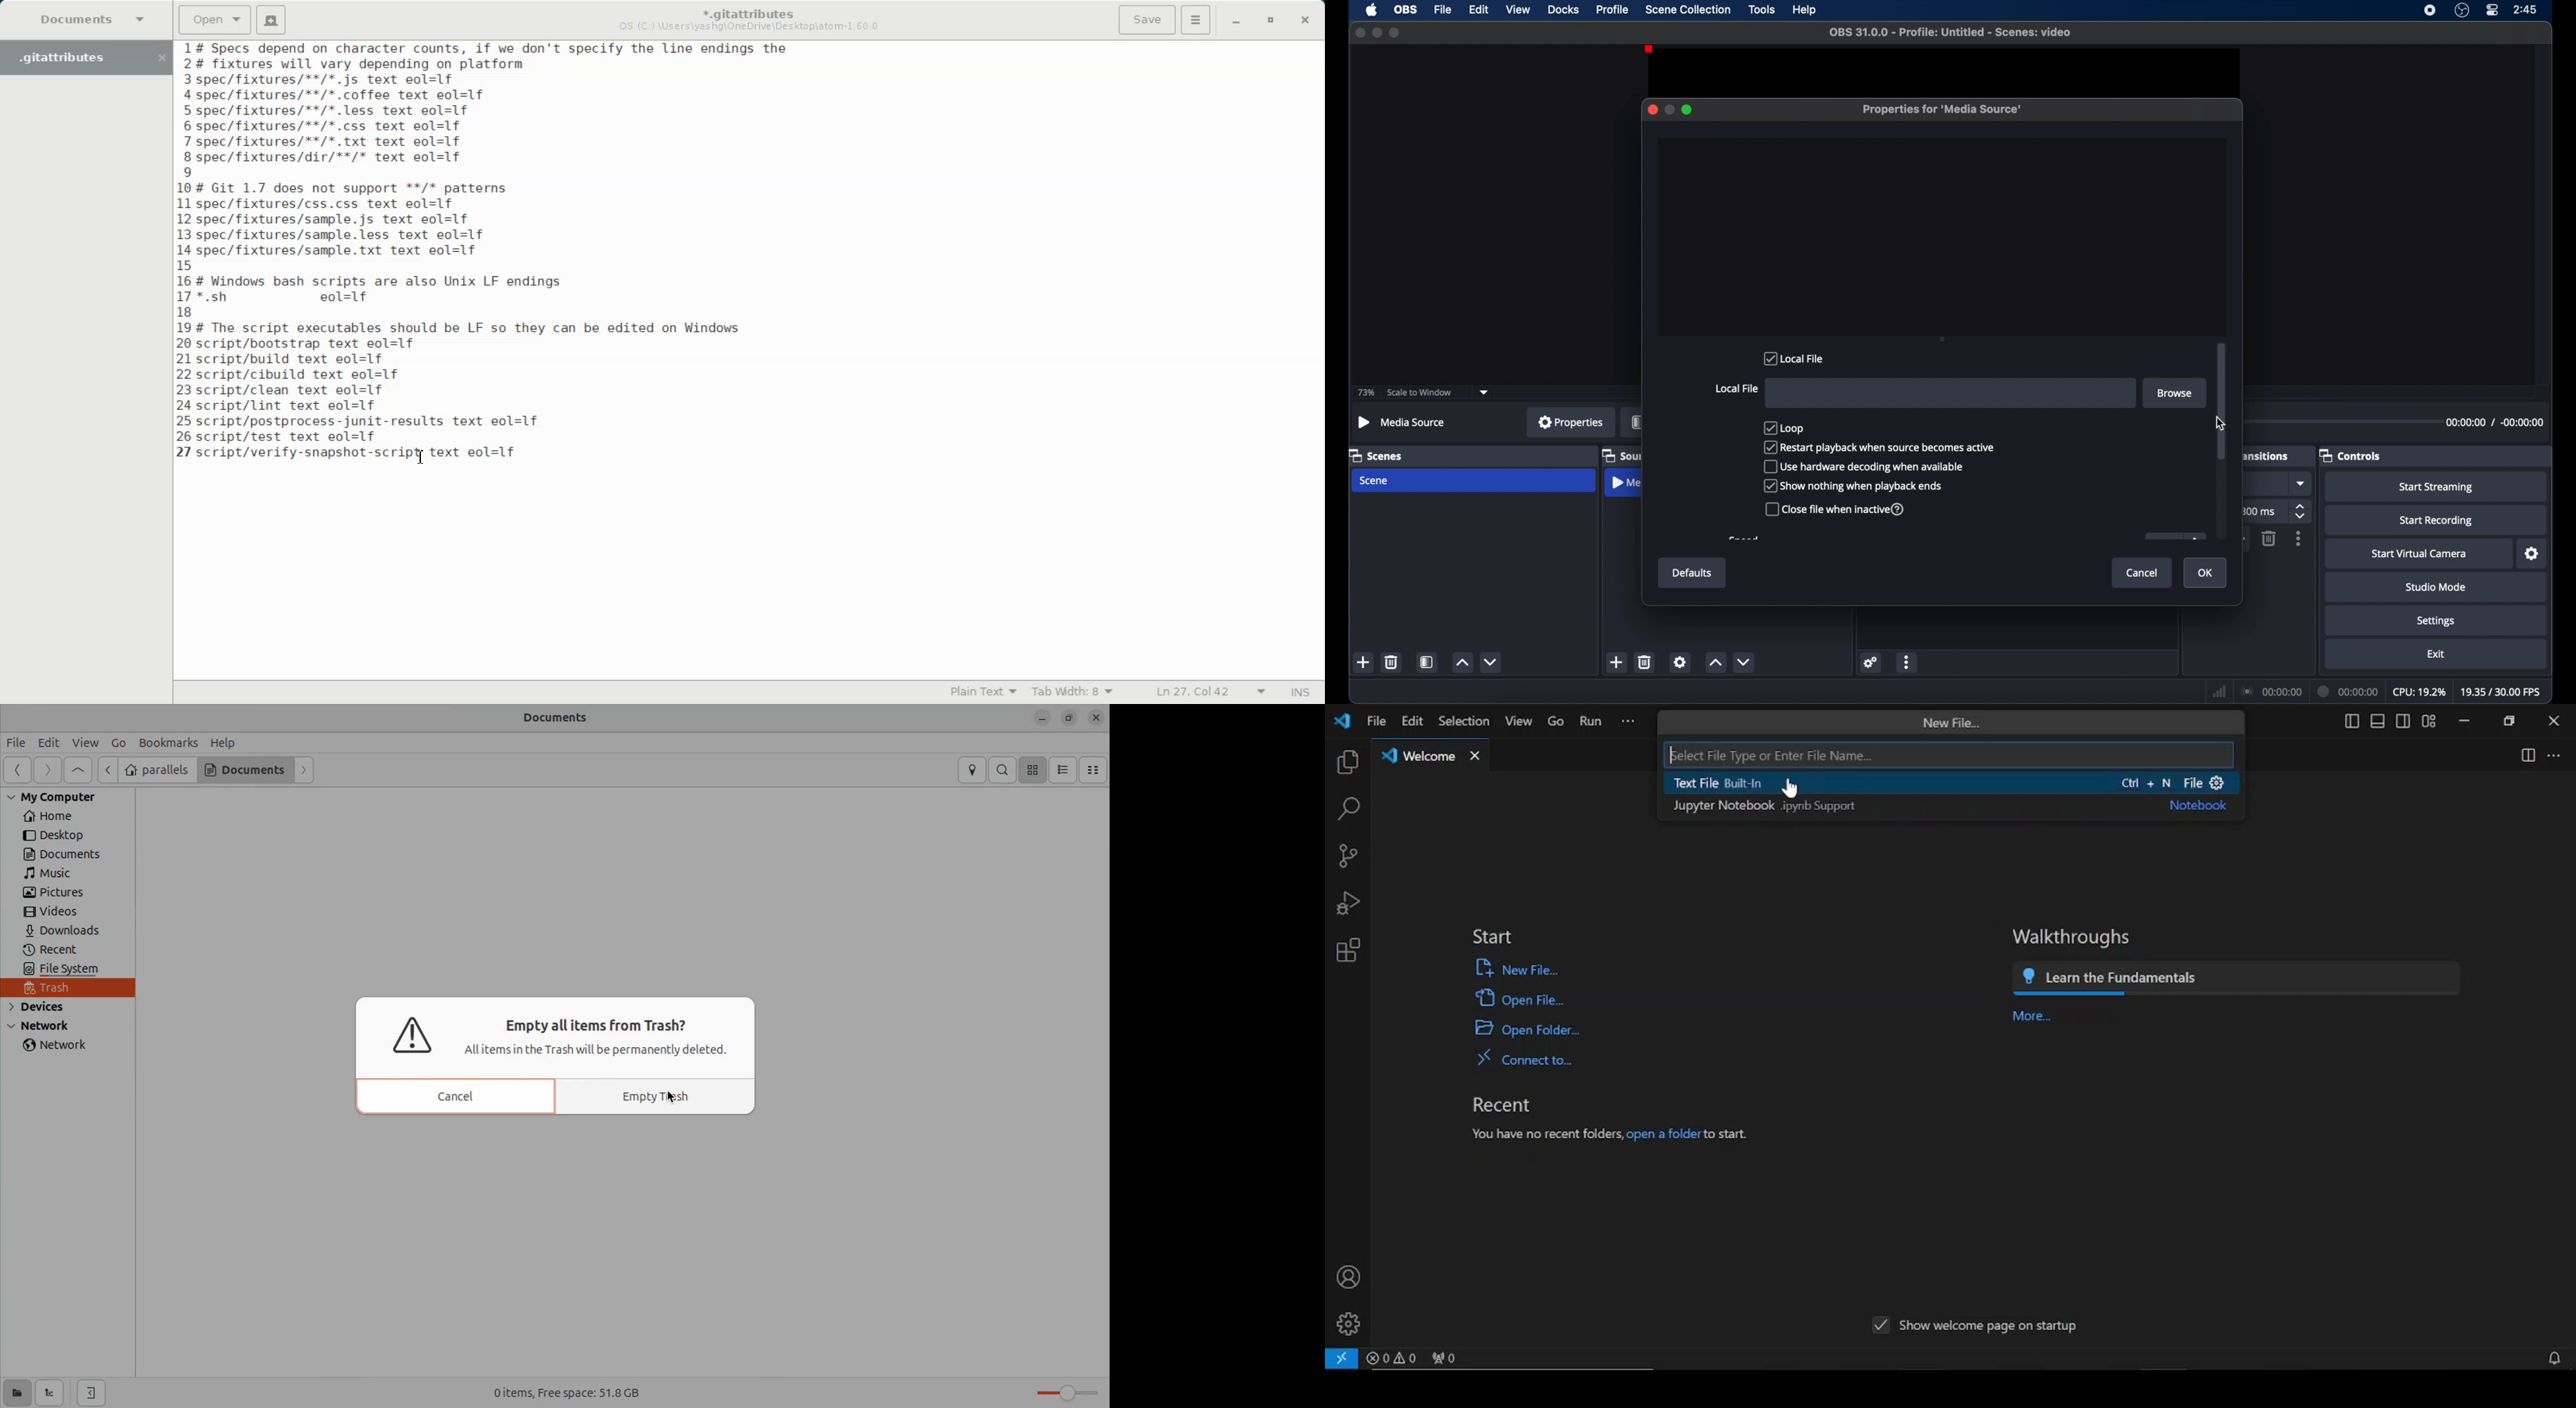 This screenshot has width=2576, height=1428. I want to click on properties, so click(1571, 422).